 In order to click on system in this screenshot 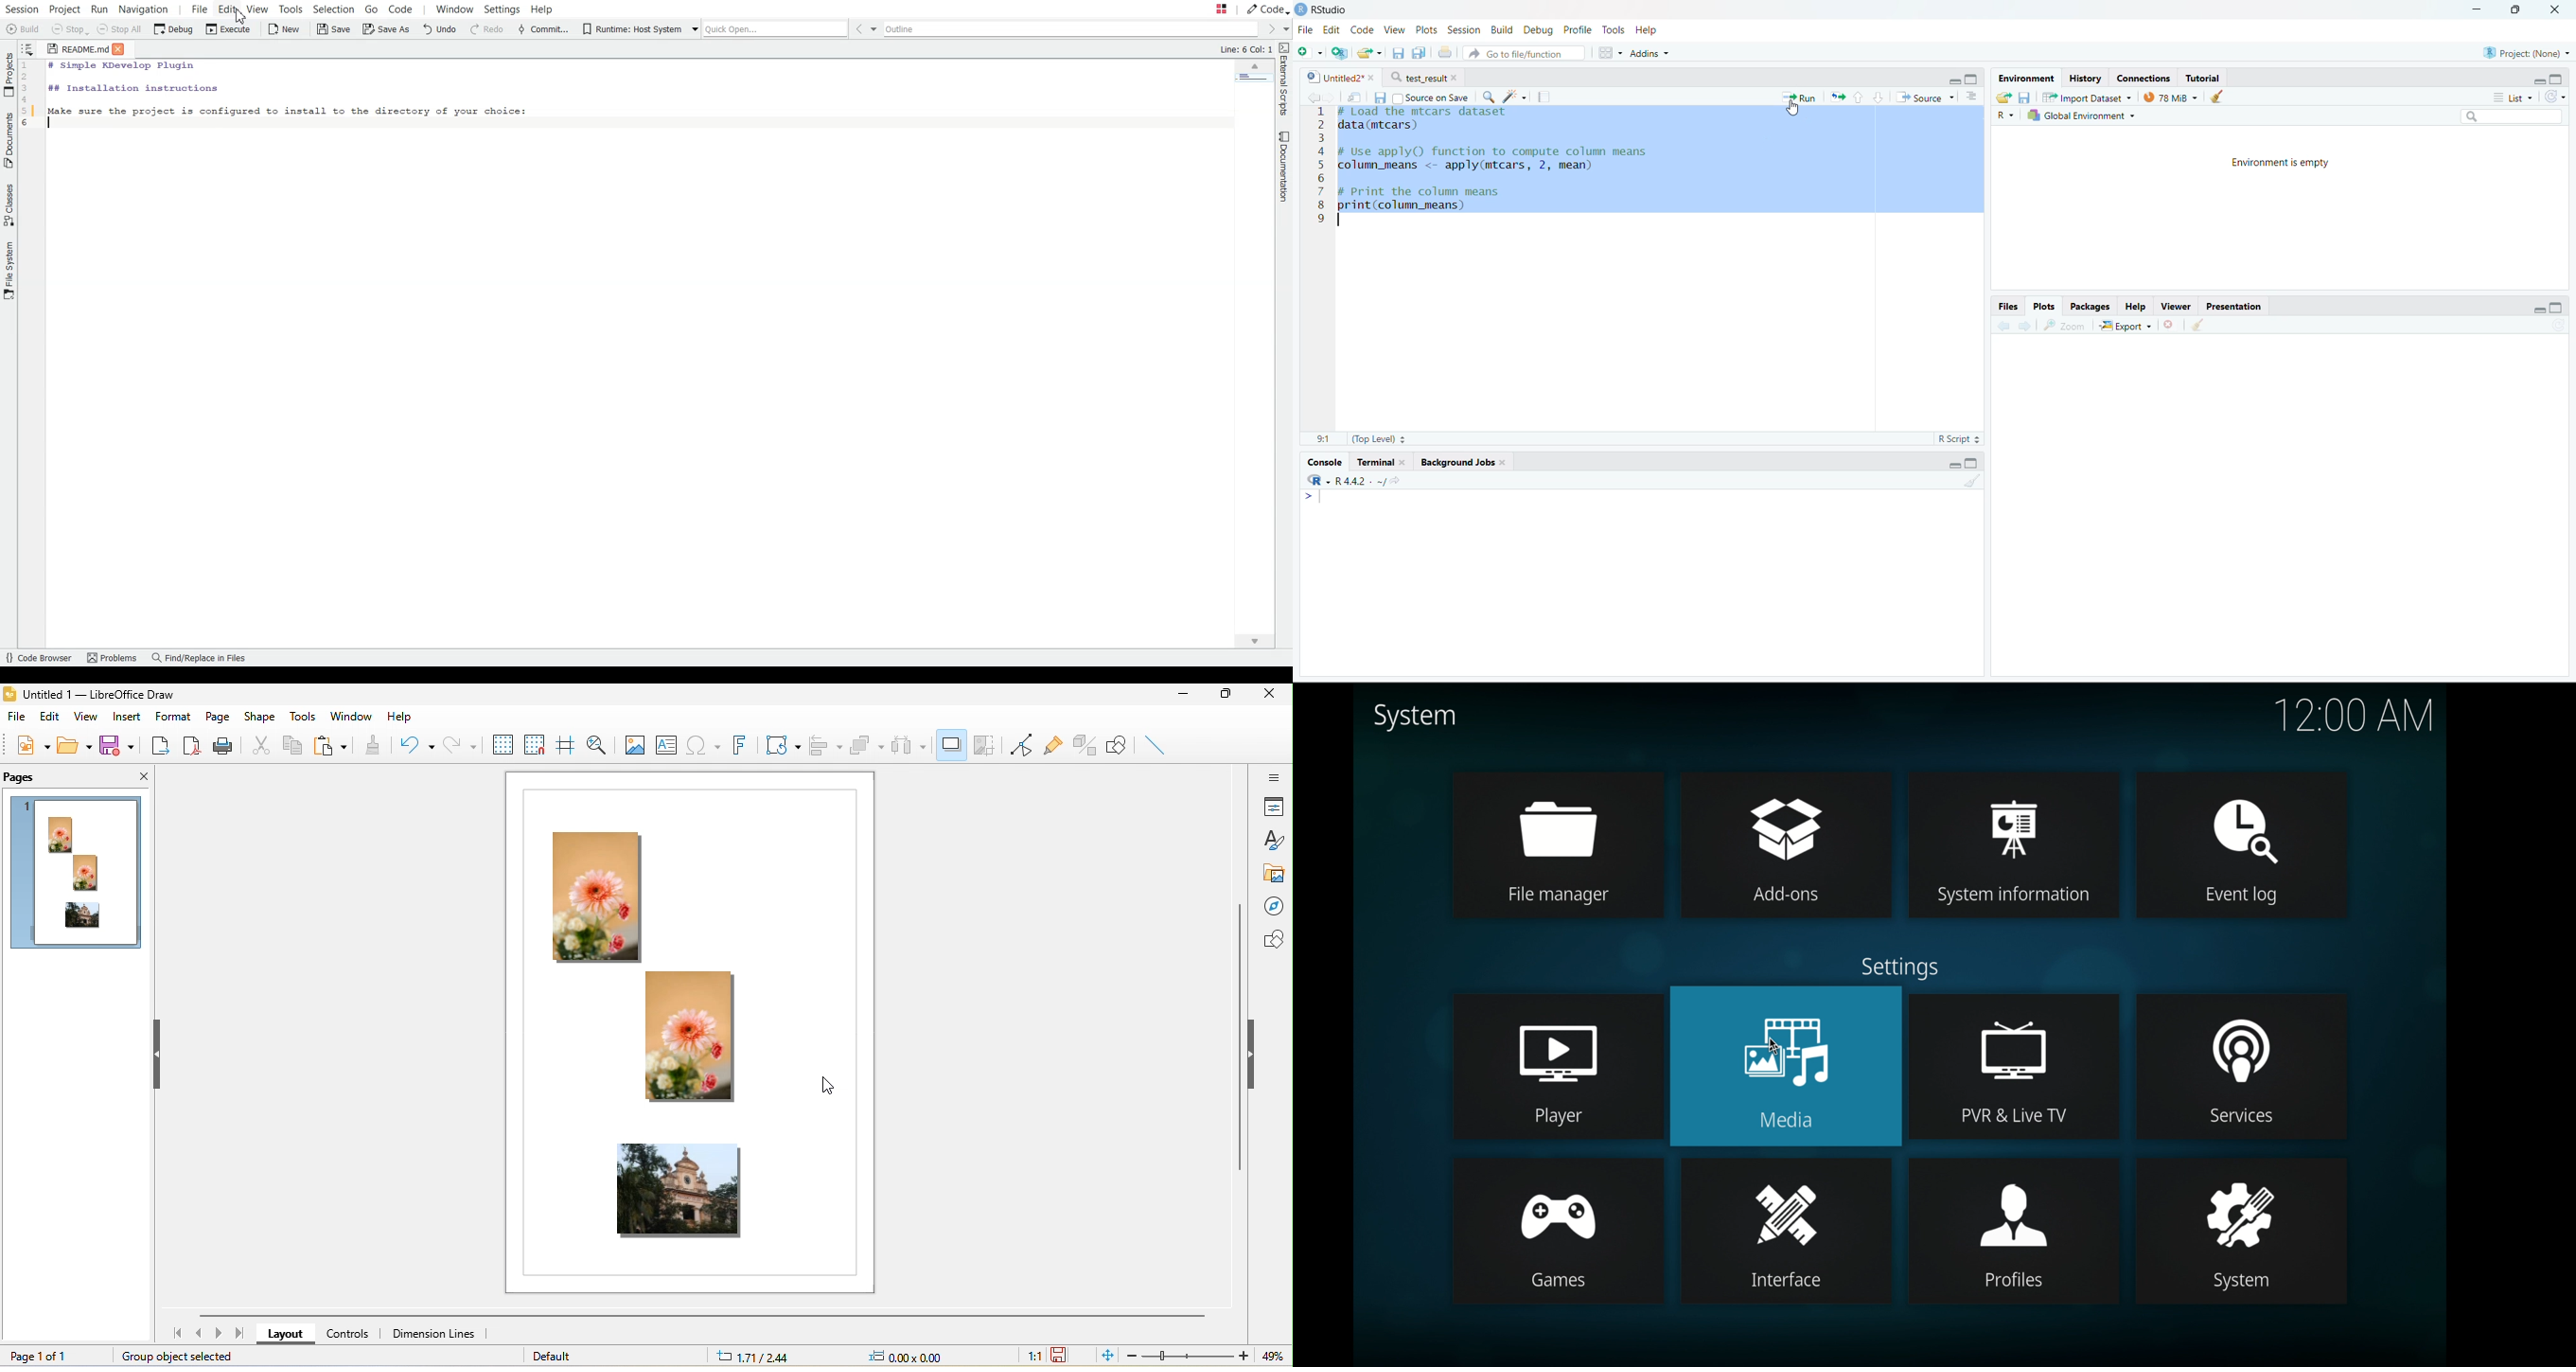, I will do `click(2242, 1232)`.